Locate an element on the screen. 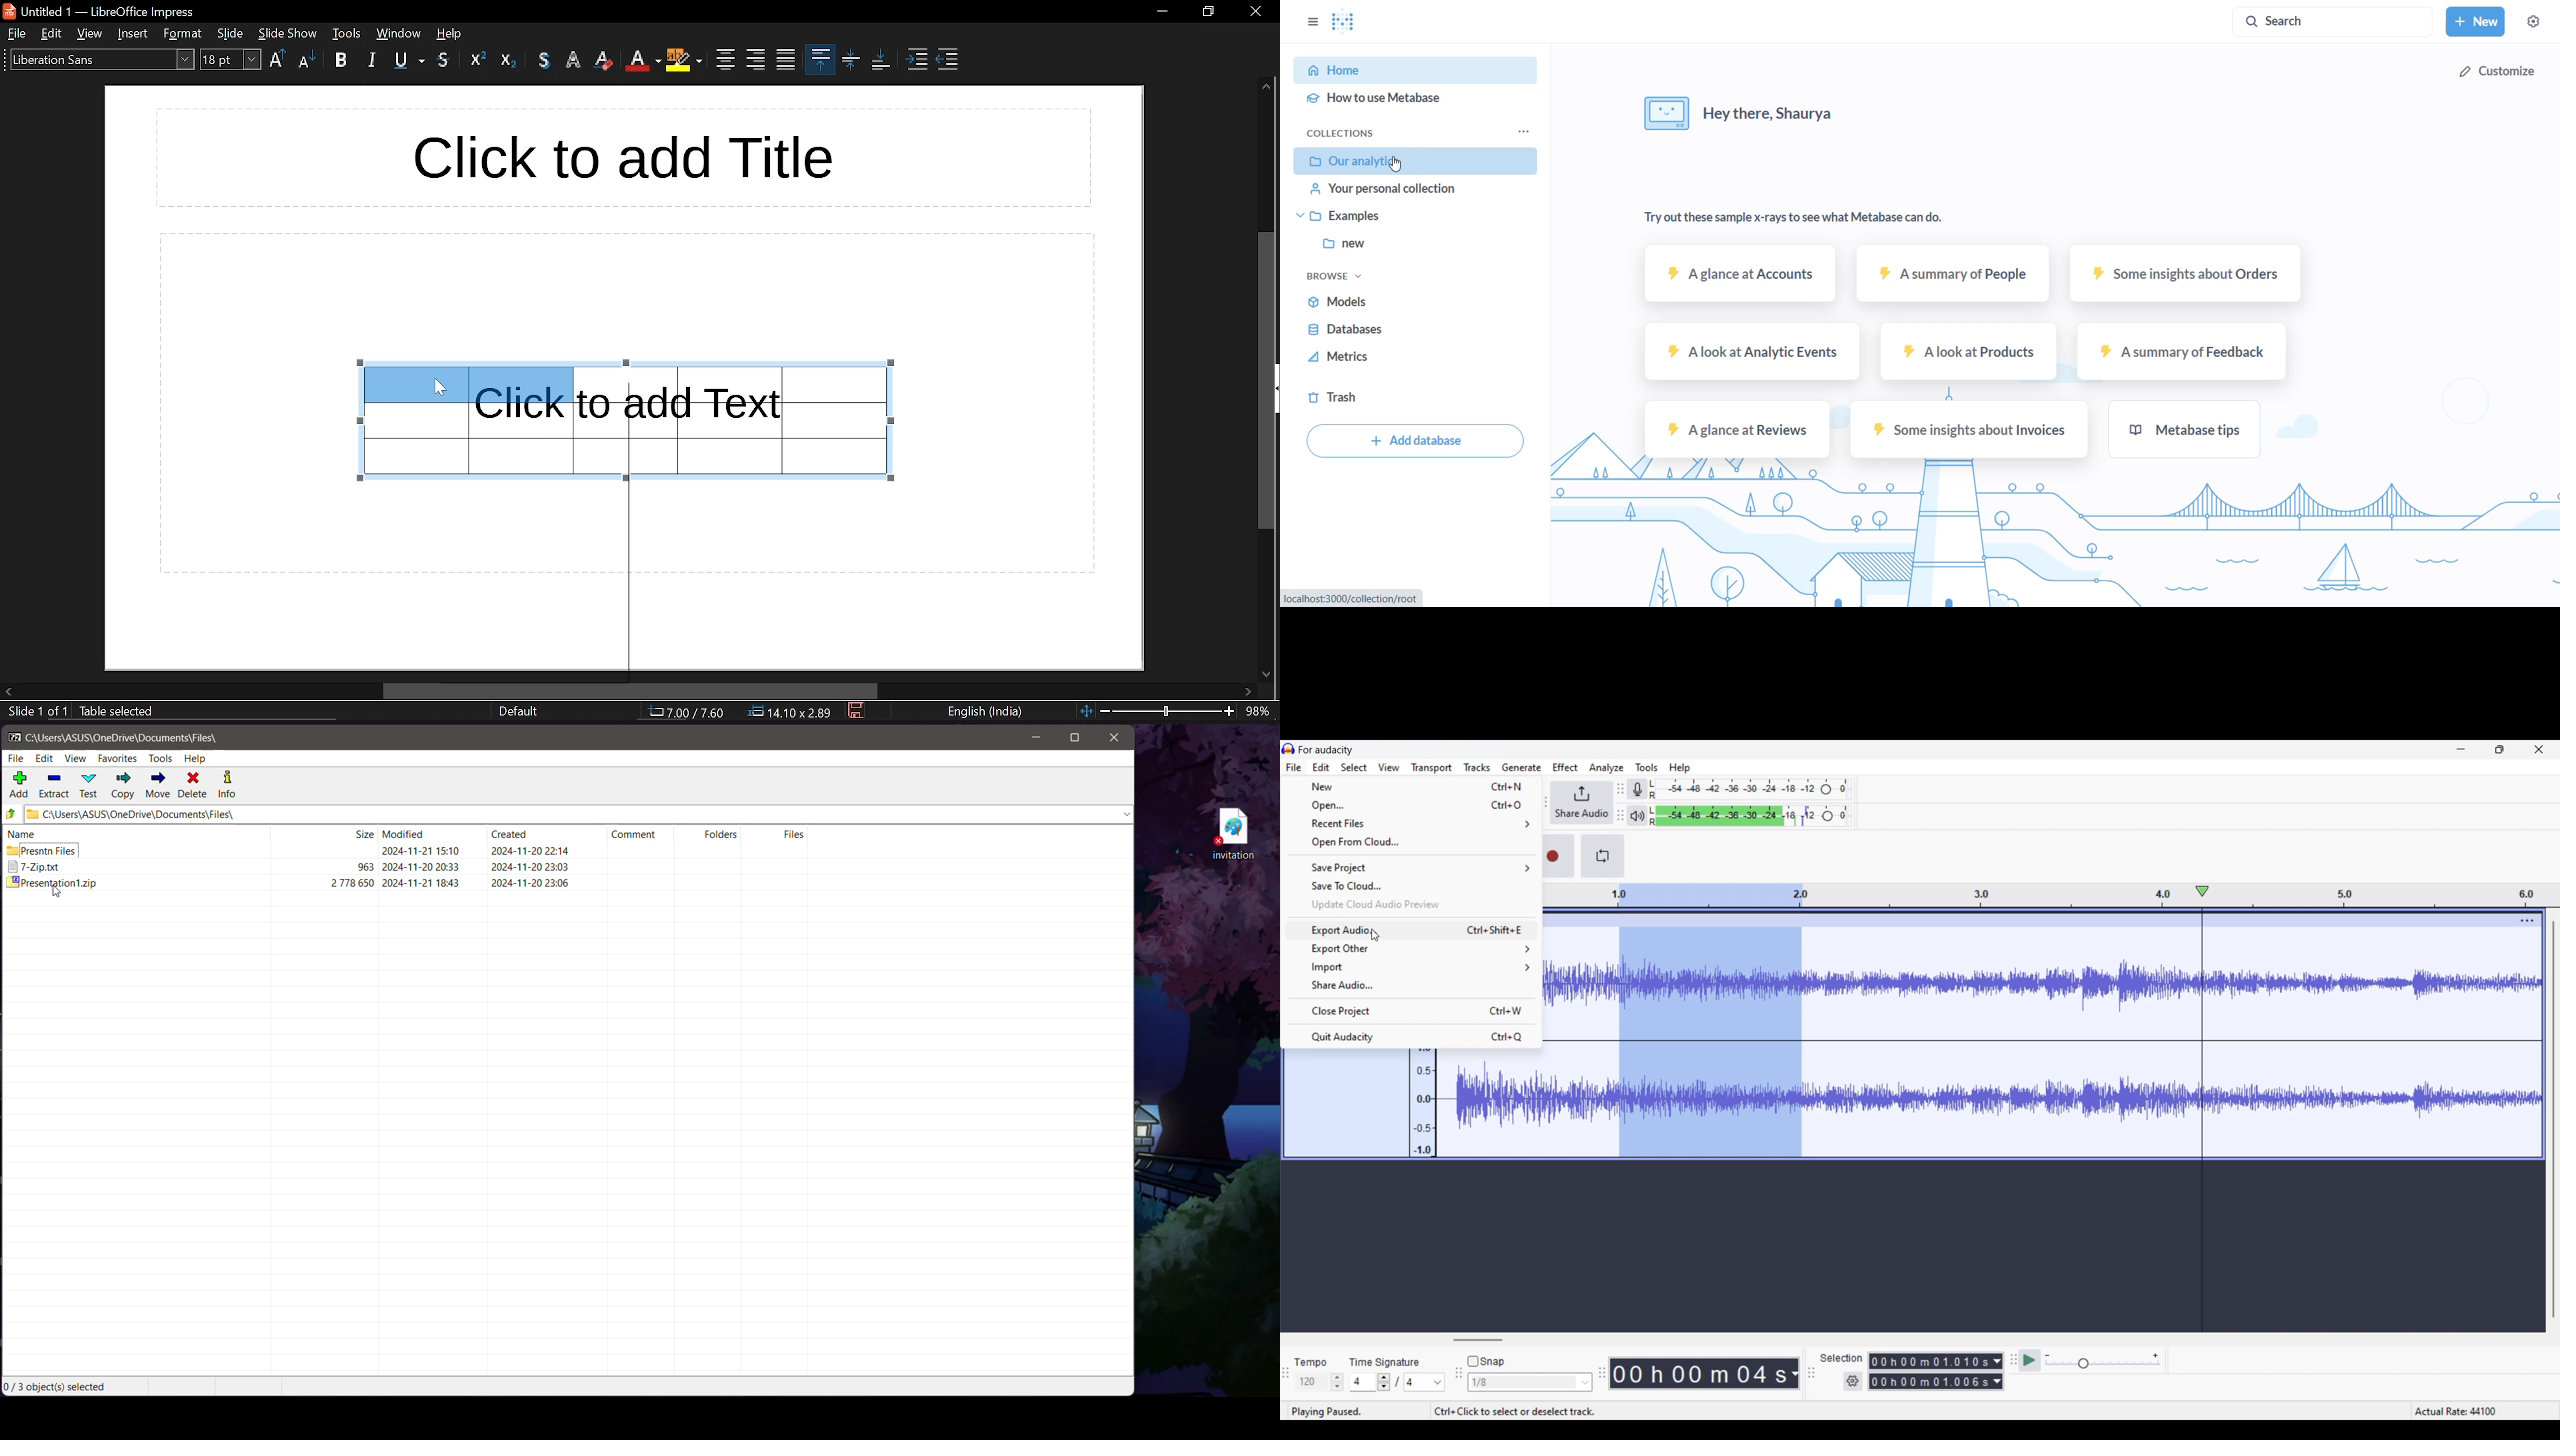 Image resolution: width=2576 pixels, height=1456 pixels. subscript is located at coordinates (509, 59).